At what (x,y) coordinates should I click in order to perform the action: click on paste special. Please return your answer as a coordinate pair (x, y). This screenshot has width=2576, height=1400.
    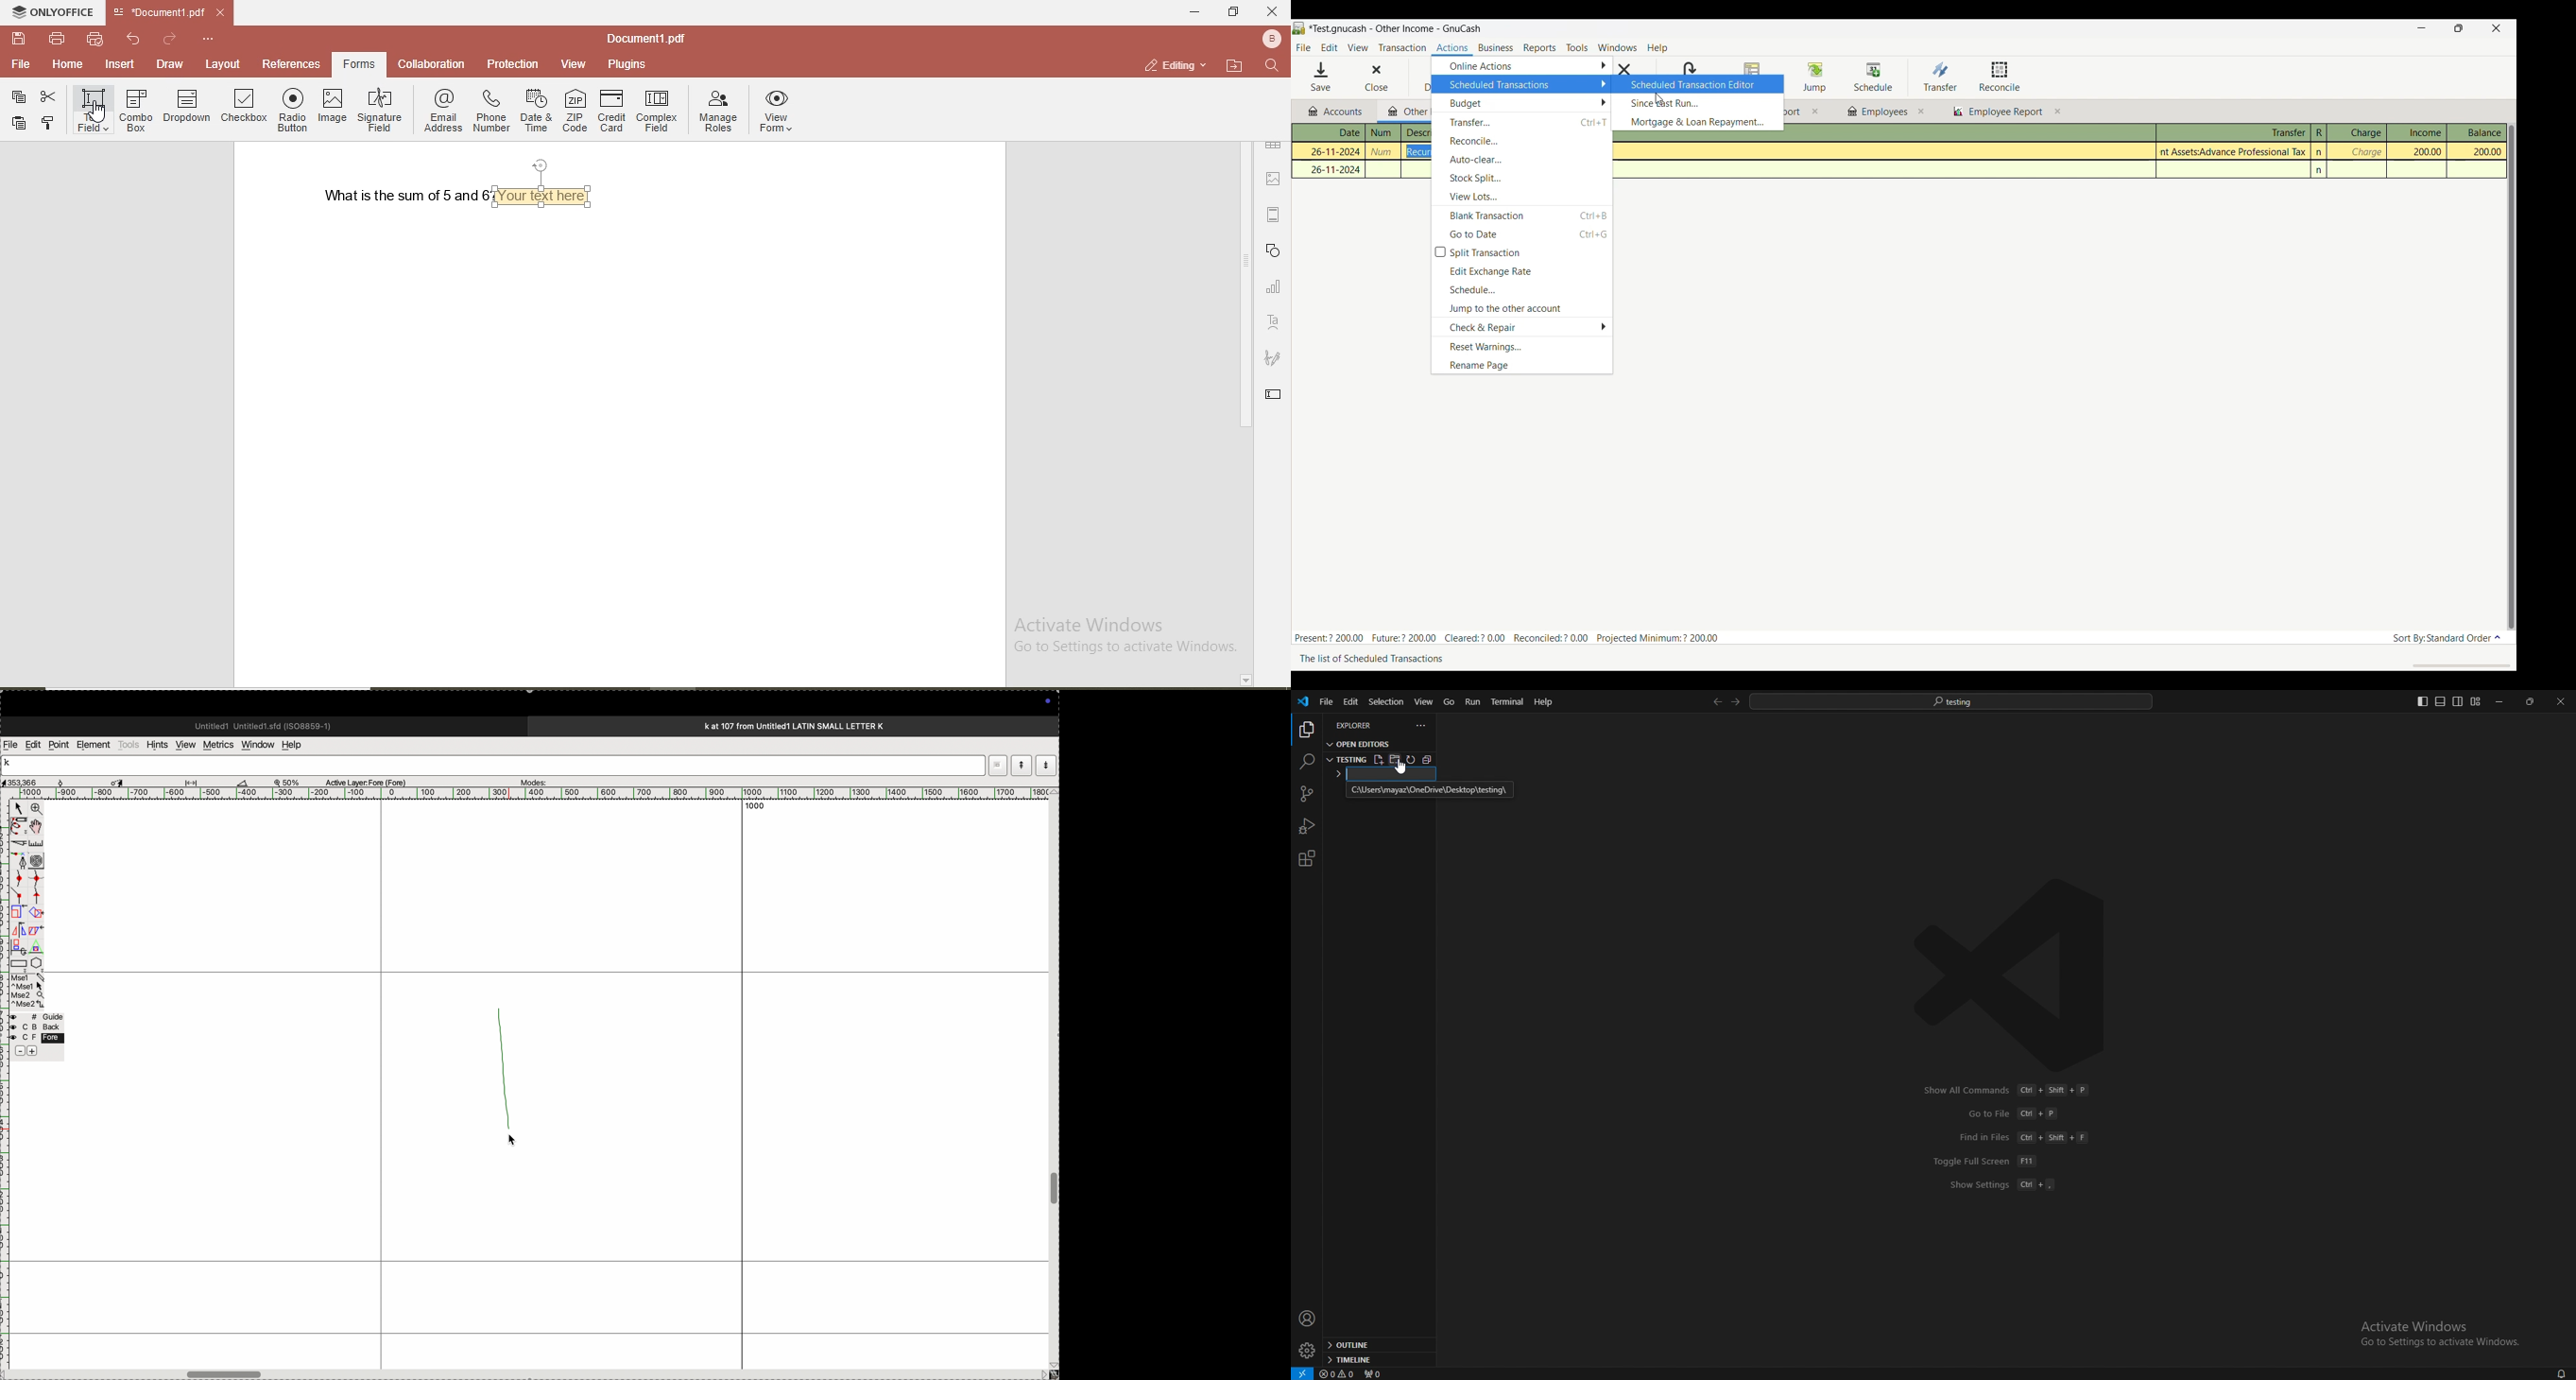
    Looking at the image, I should click on (18, 97).